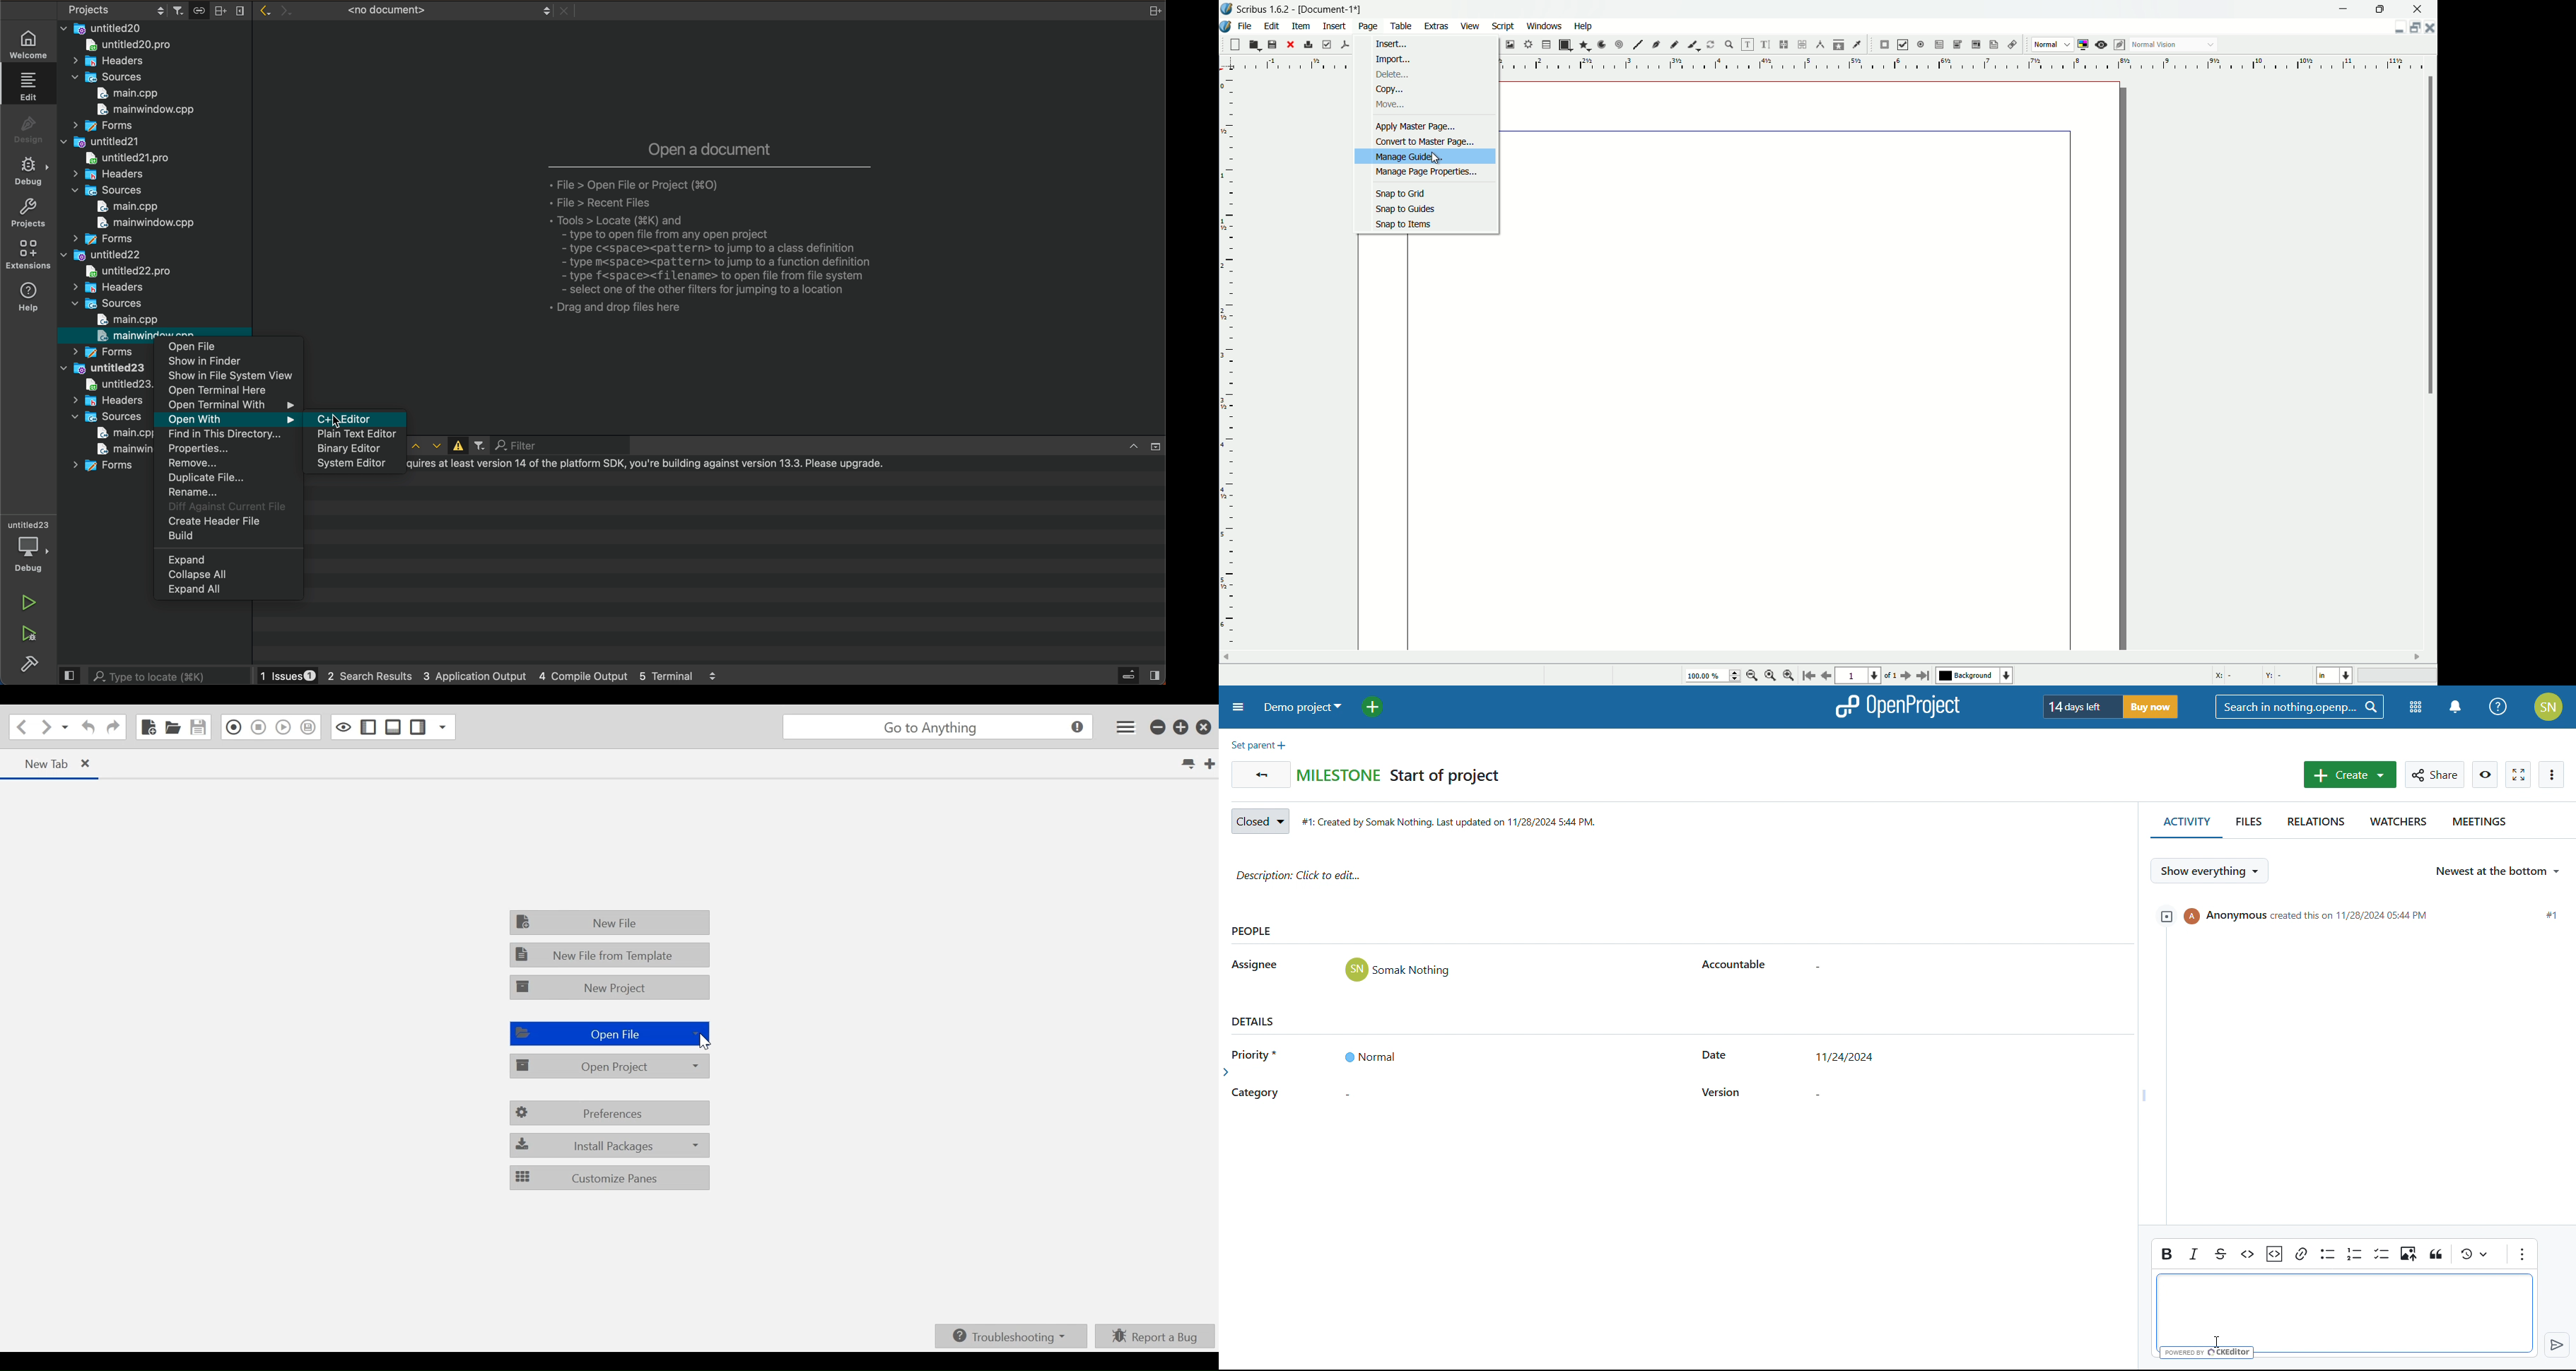 This screenshot has height=1372, width=2576. Describe the element at coordinates (1247, 25) in the screenshot. I see `file menu` at that location.